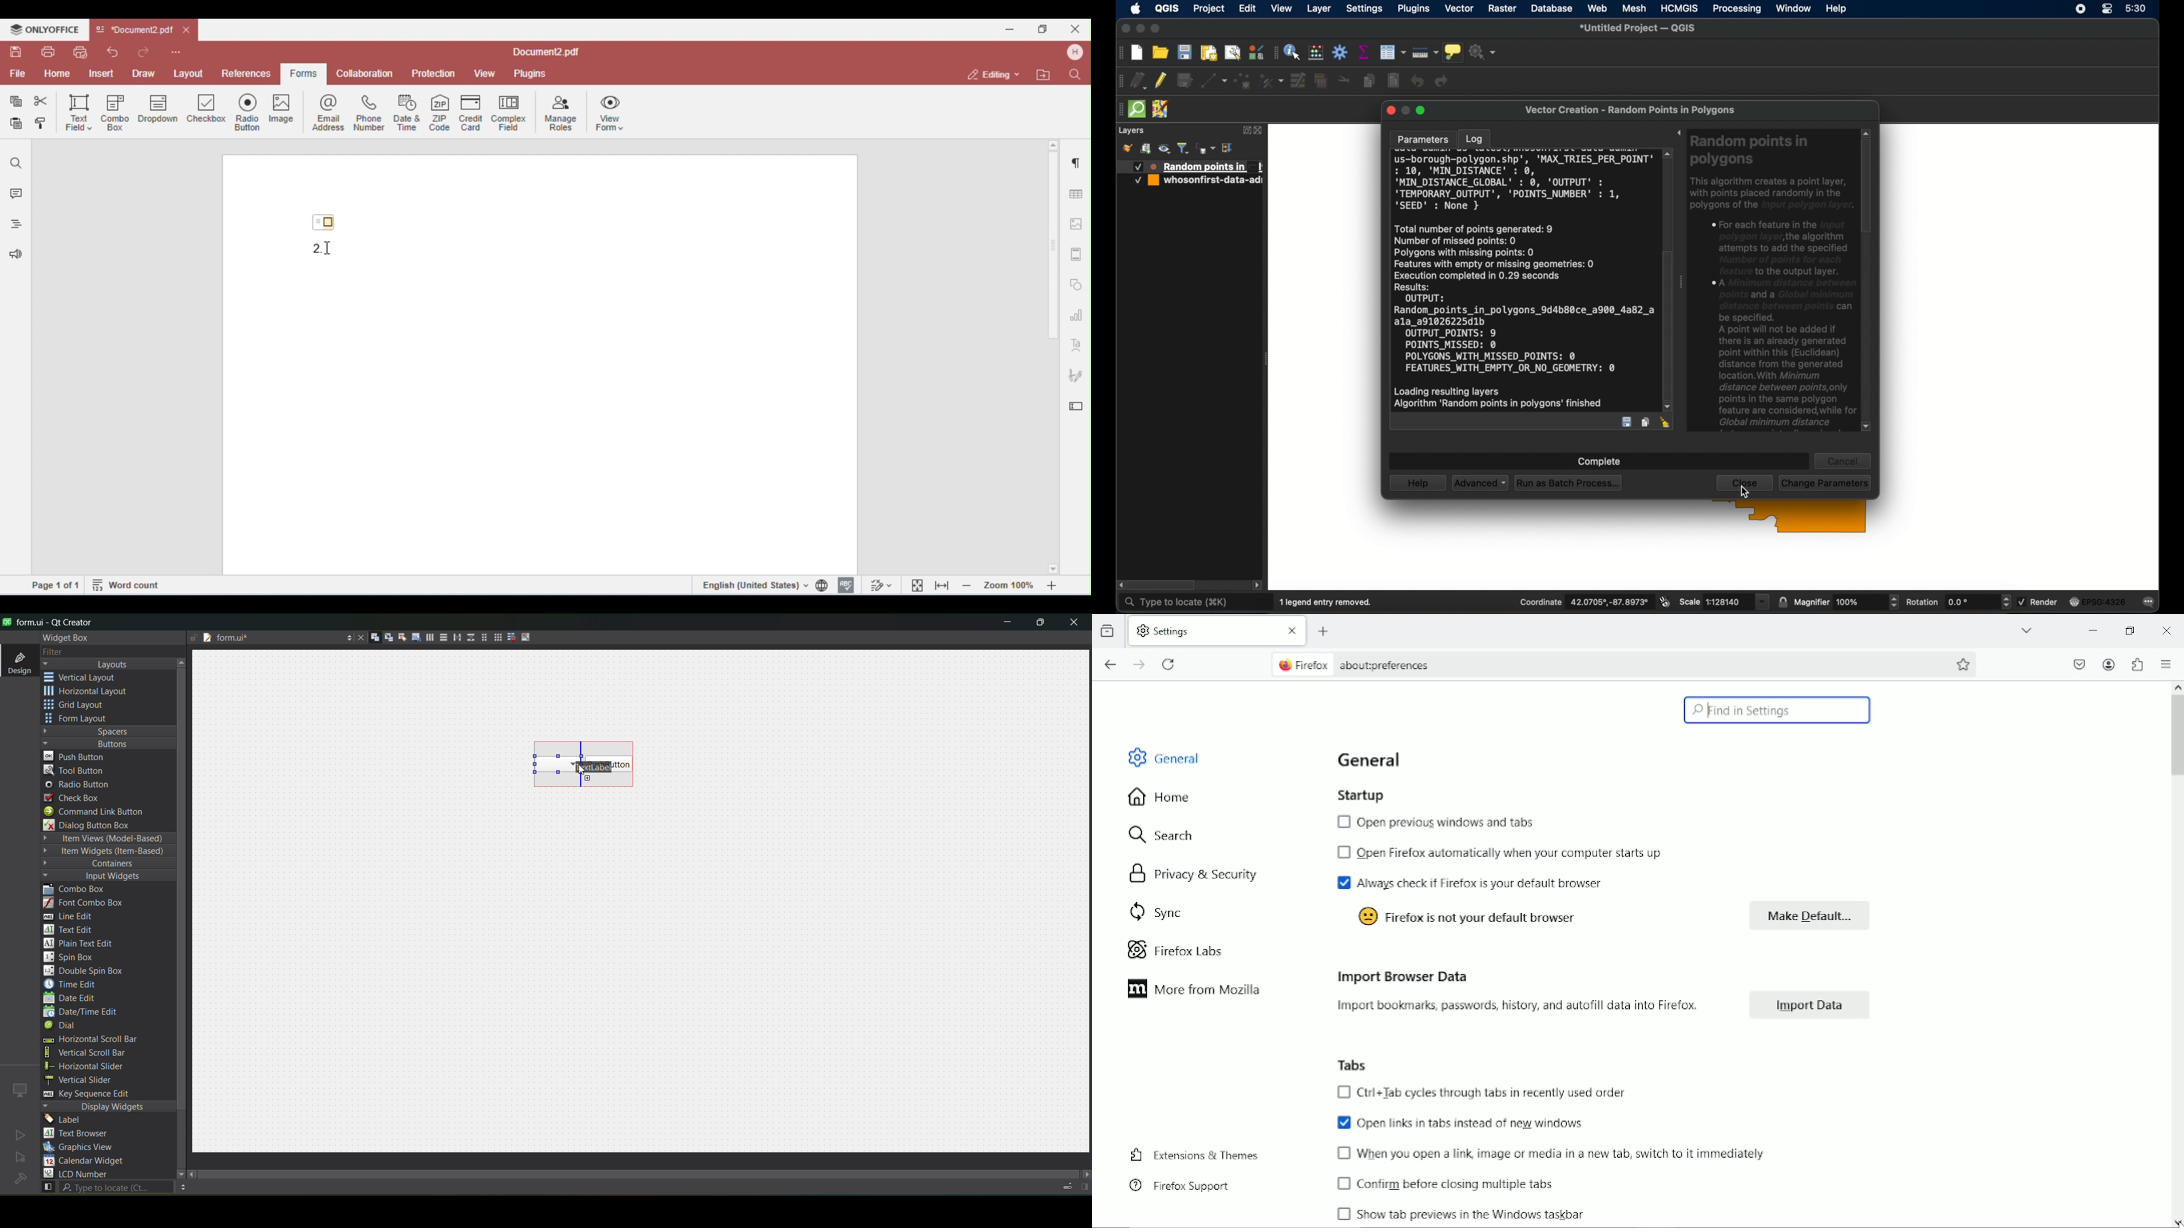 This screenshot has height=1232, width=2184. Describe the element at coordinates (1198, 167) in the screenshot. I see `Random points in` at that location.